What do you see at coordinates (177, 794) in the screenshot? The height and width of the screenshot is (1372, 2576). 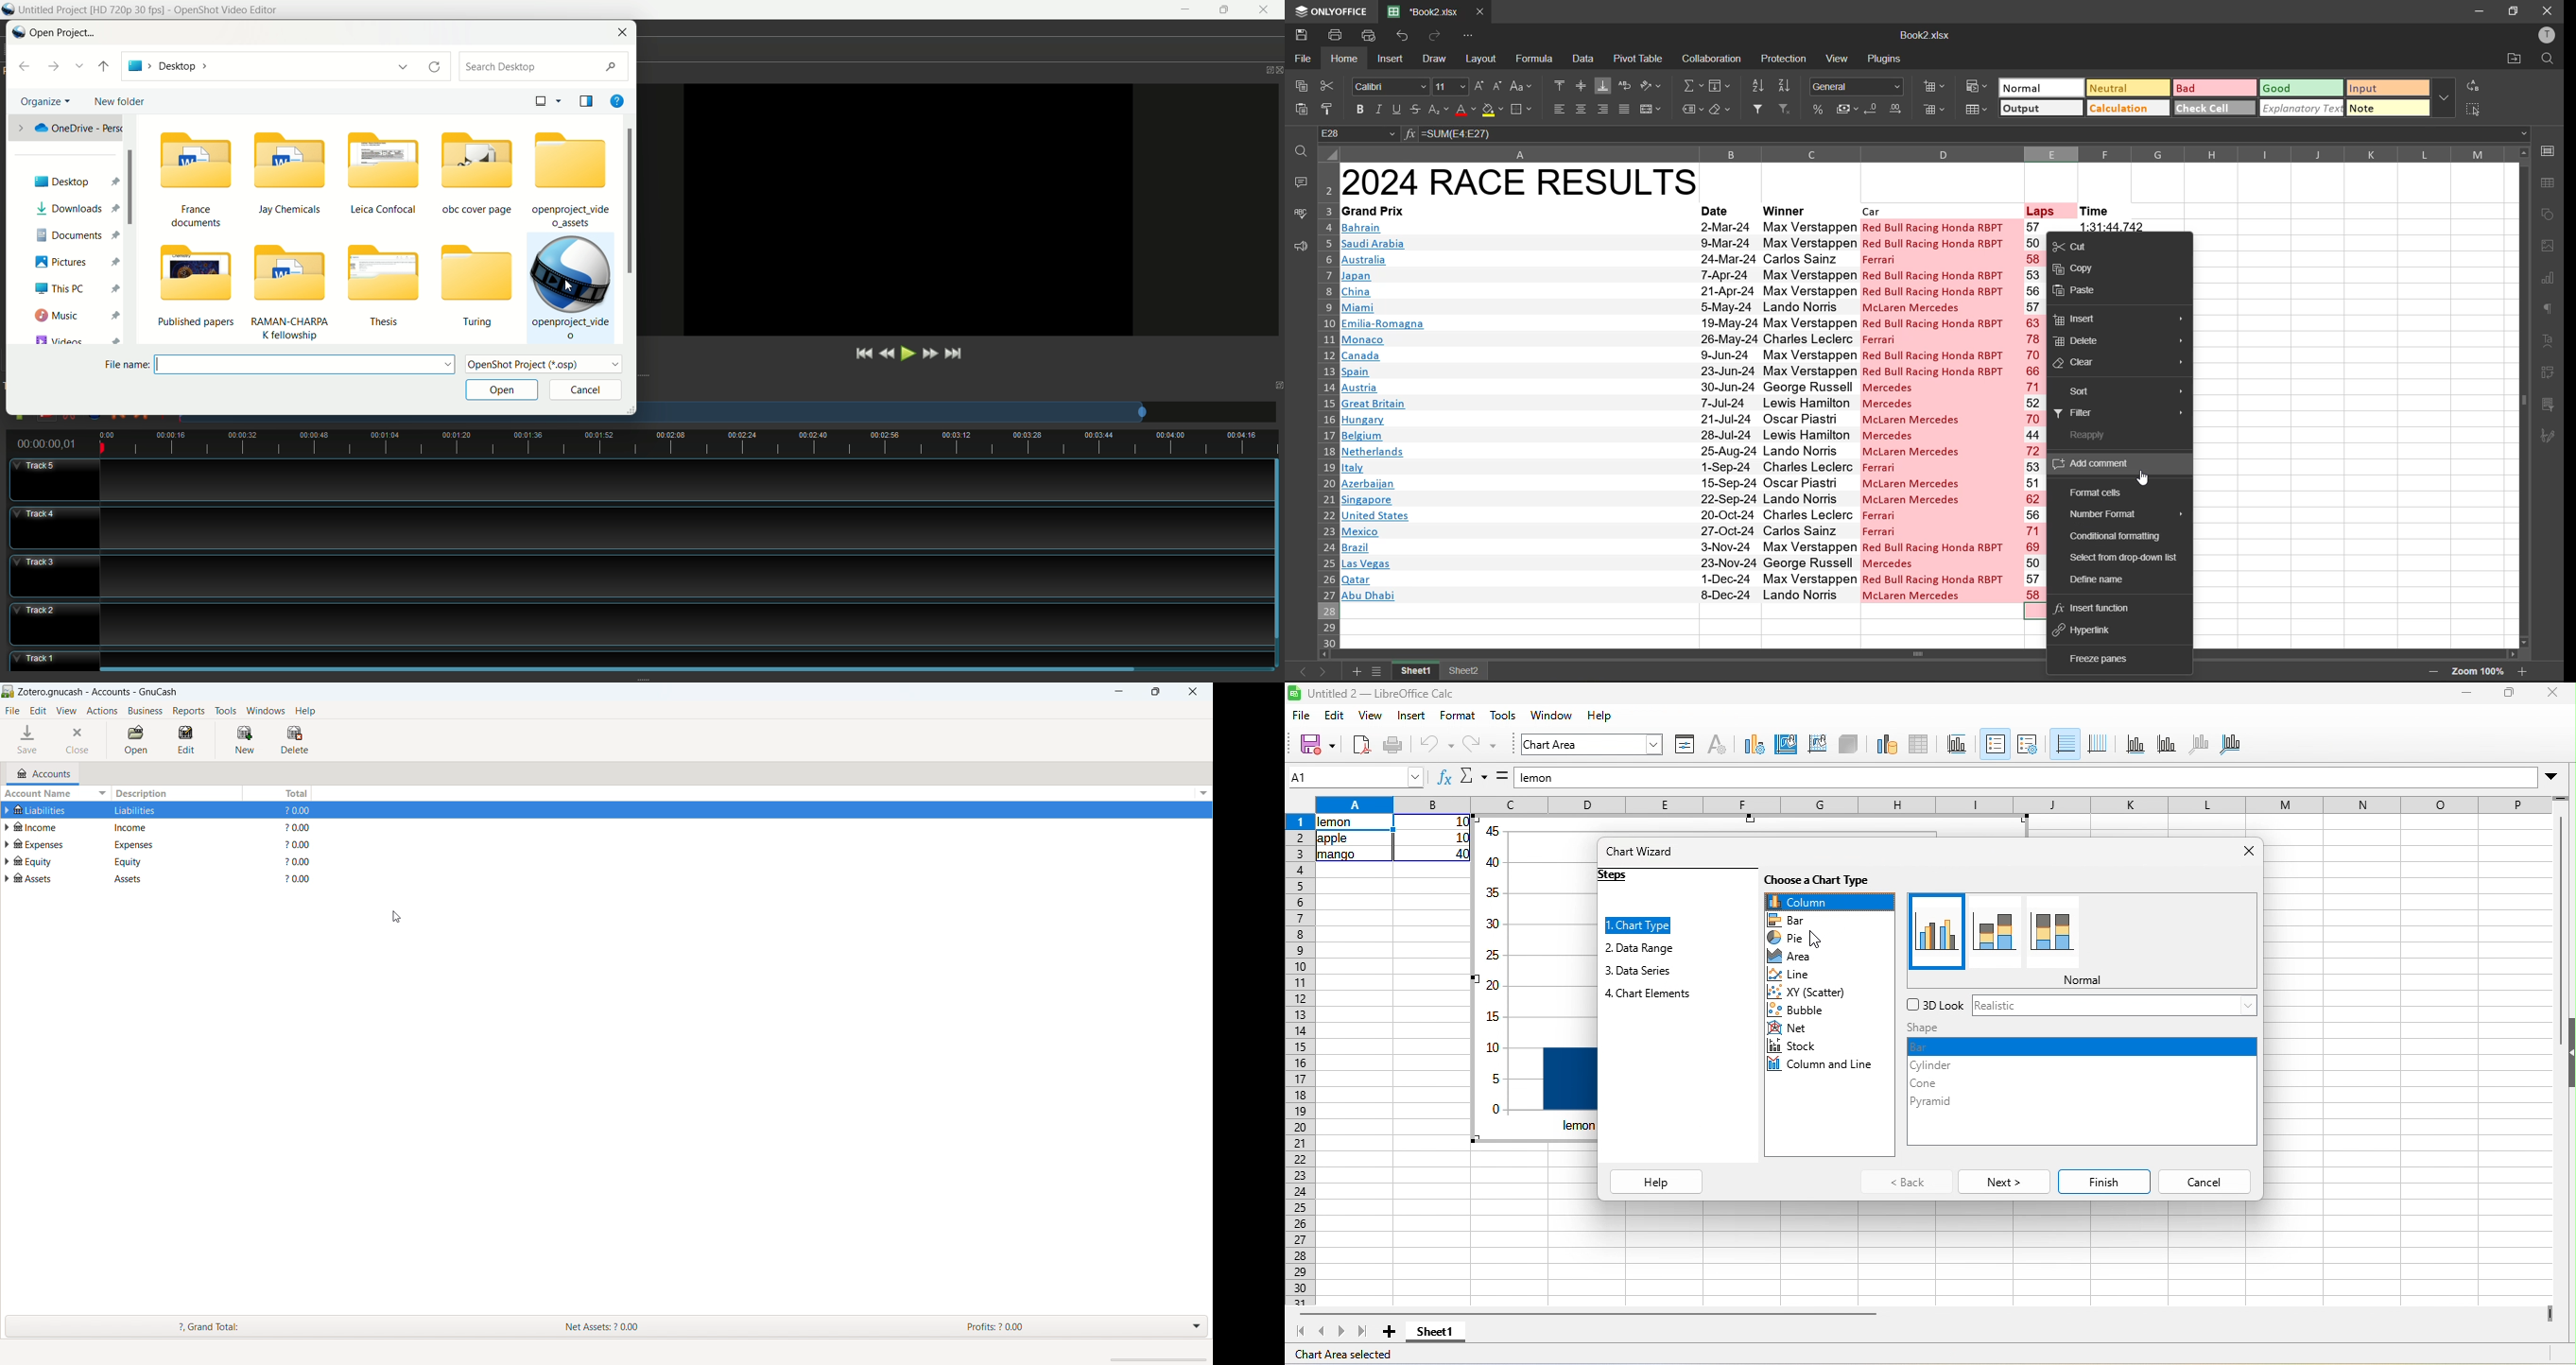 I see `description` at bounding box center [177, 794].